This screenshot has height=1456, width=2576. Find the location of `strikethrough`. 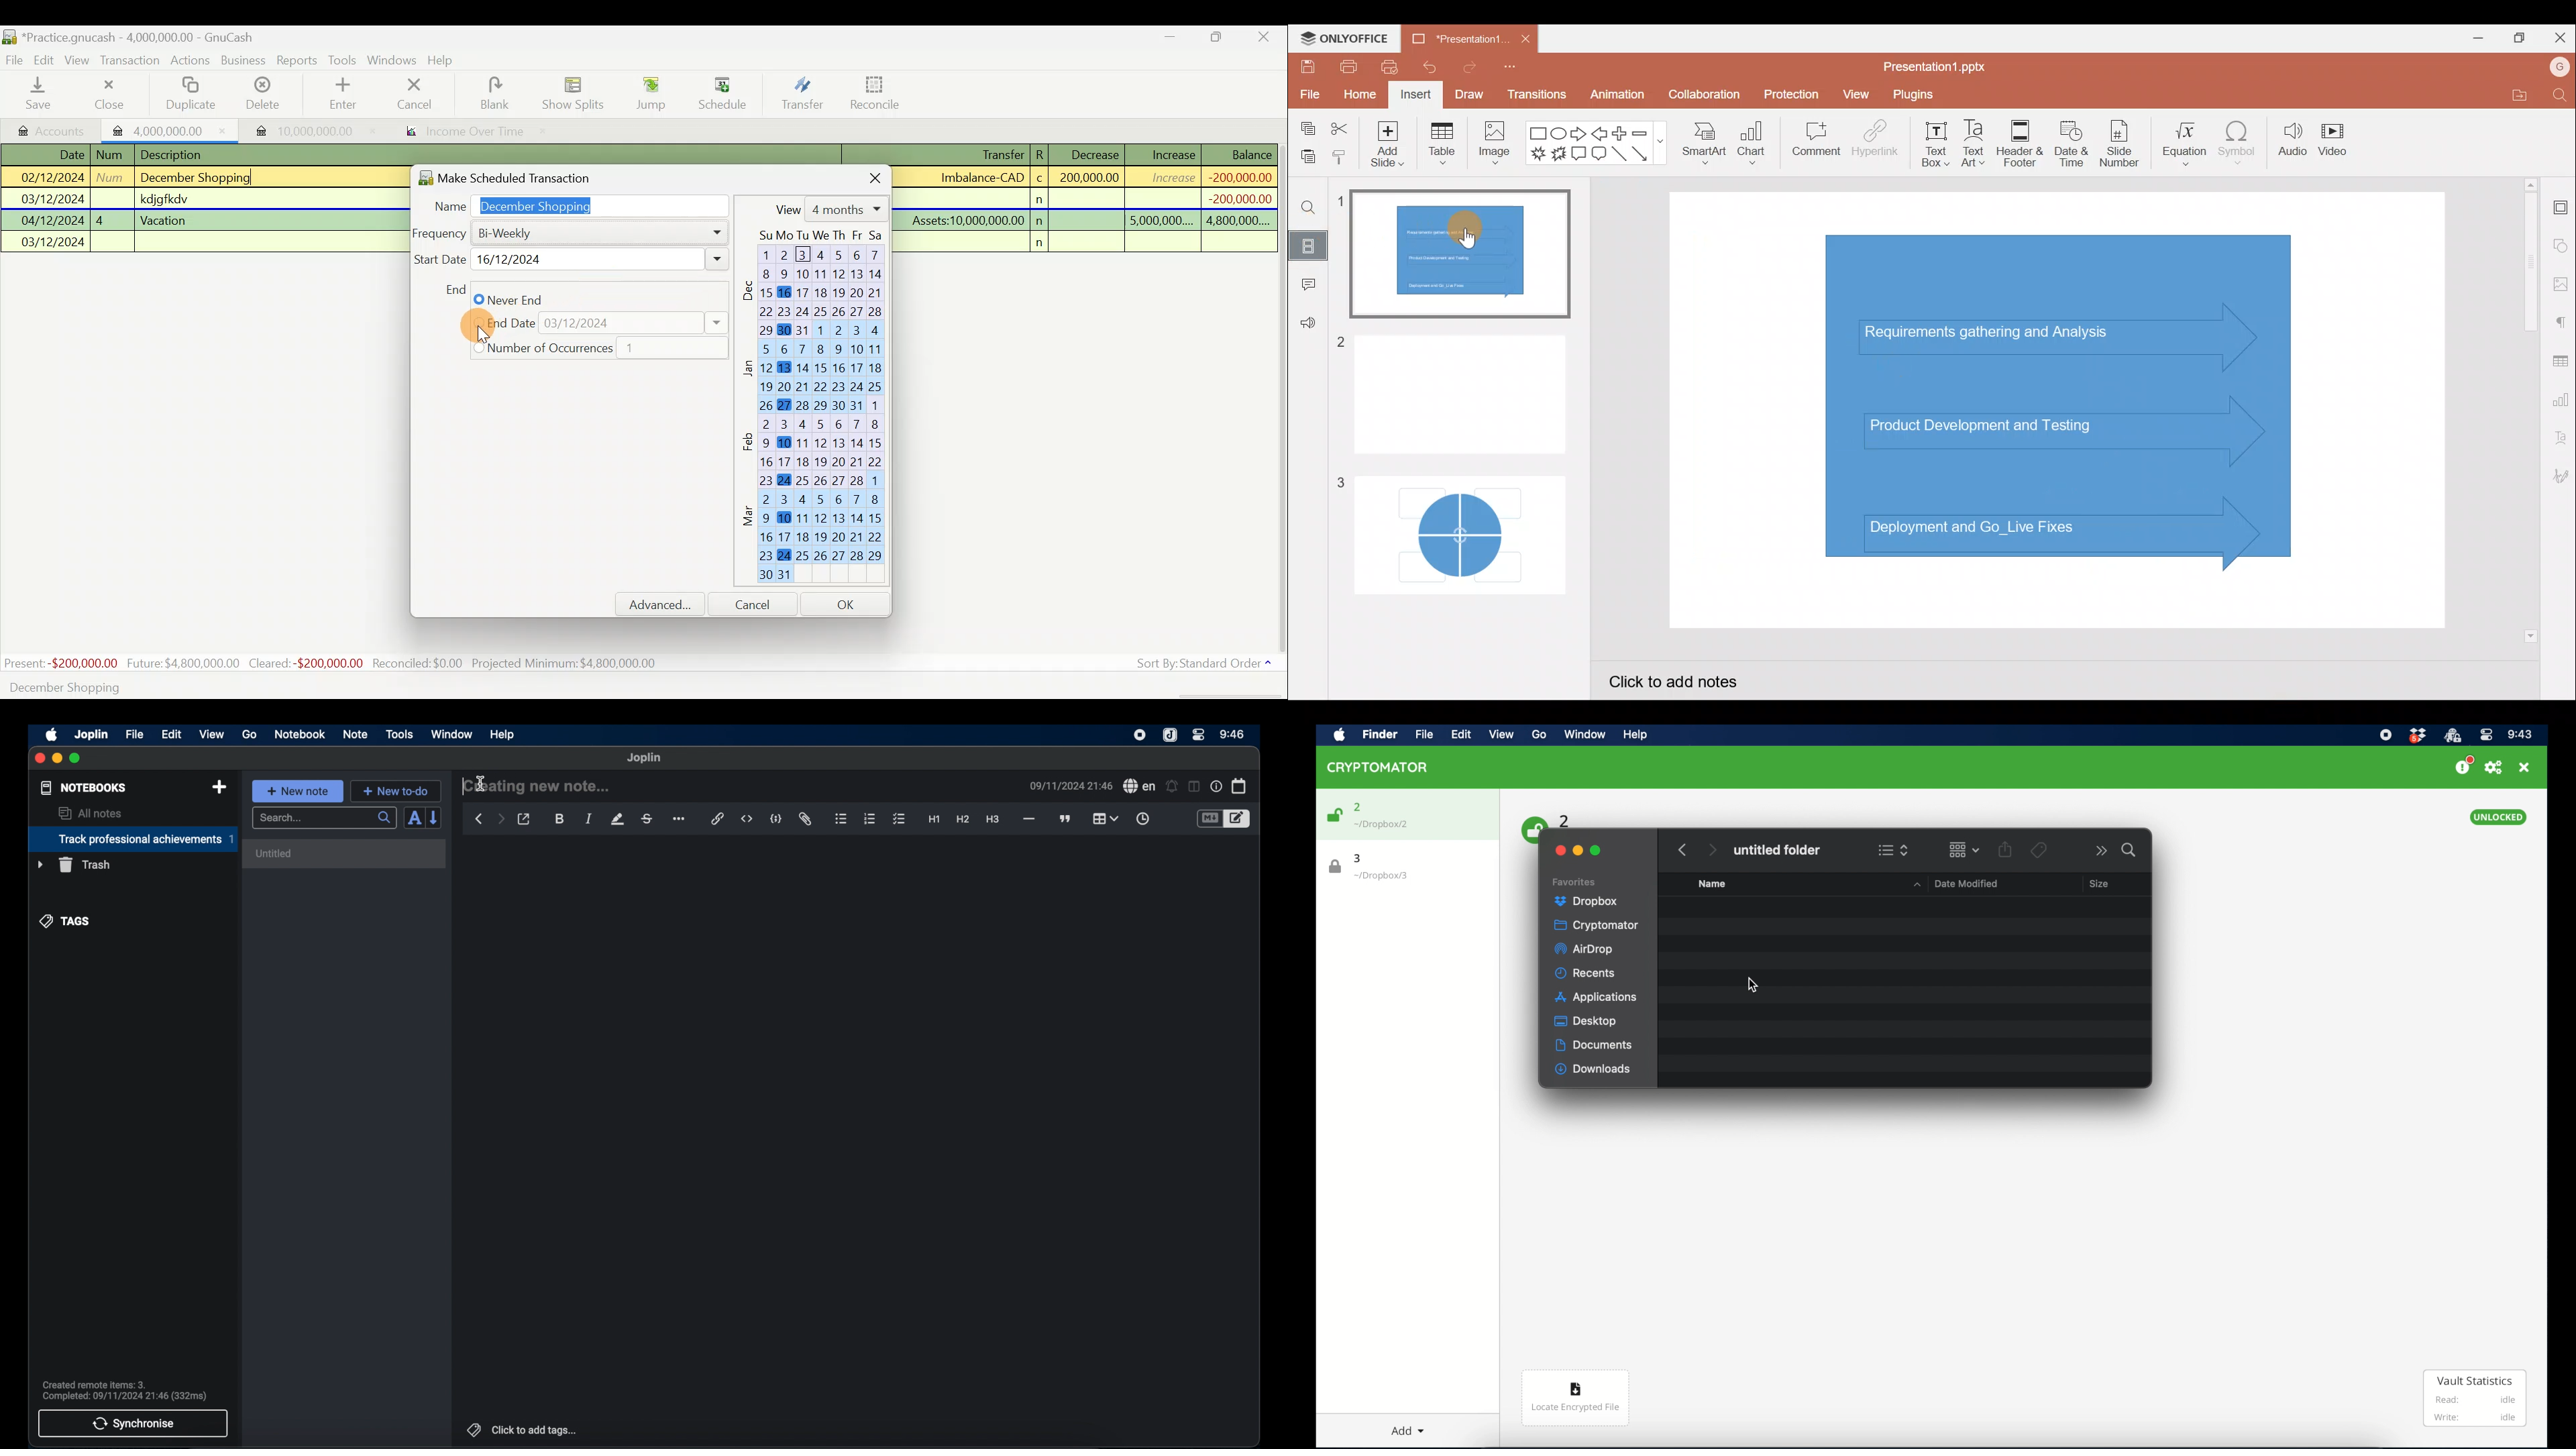

strikethrough is located at coordinates (647, 818).